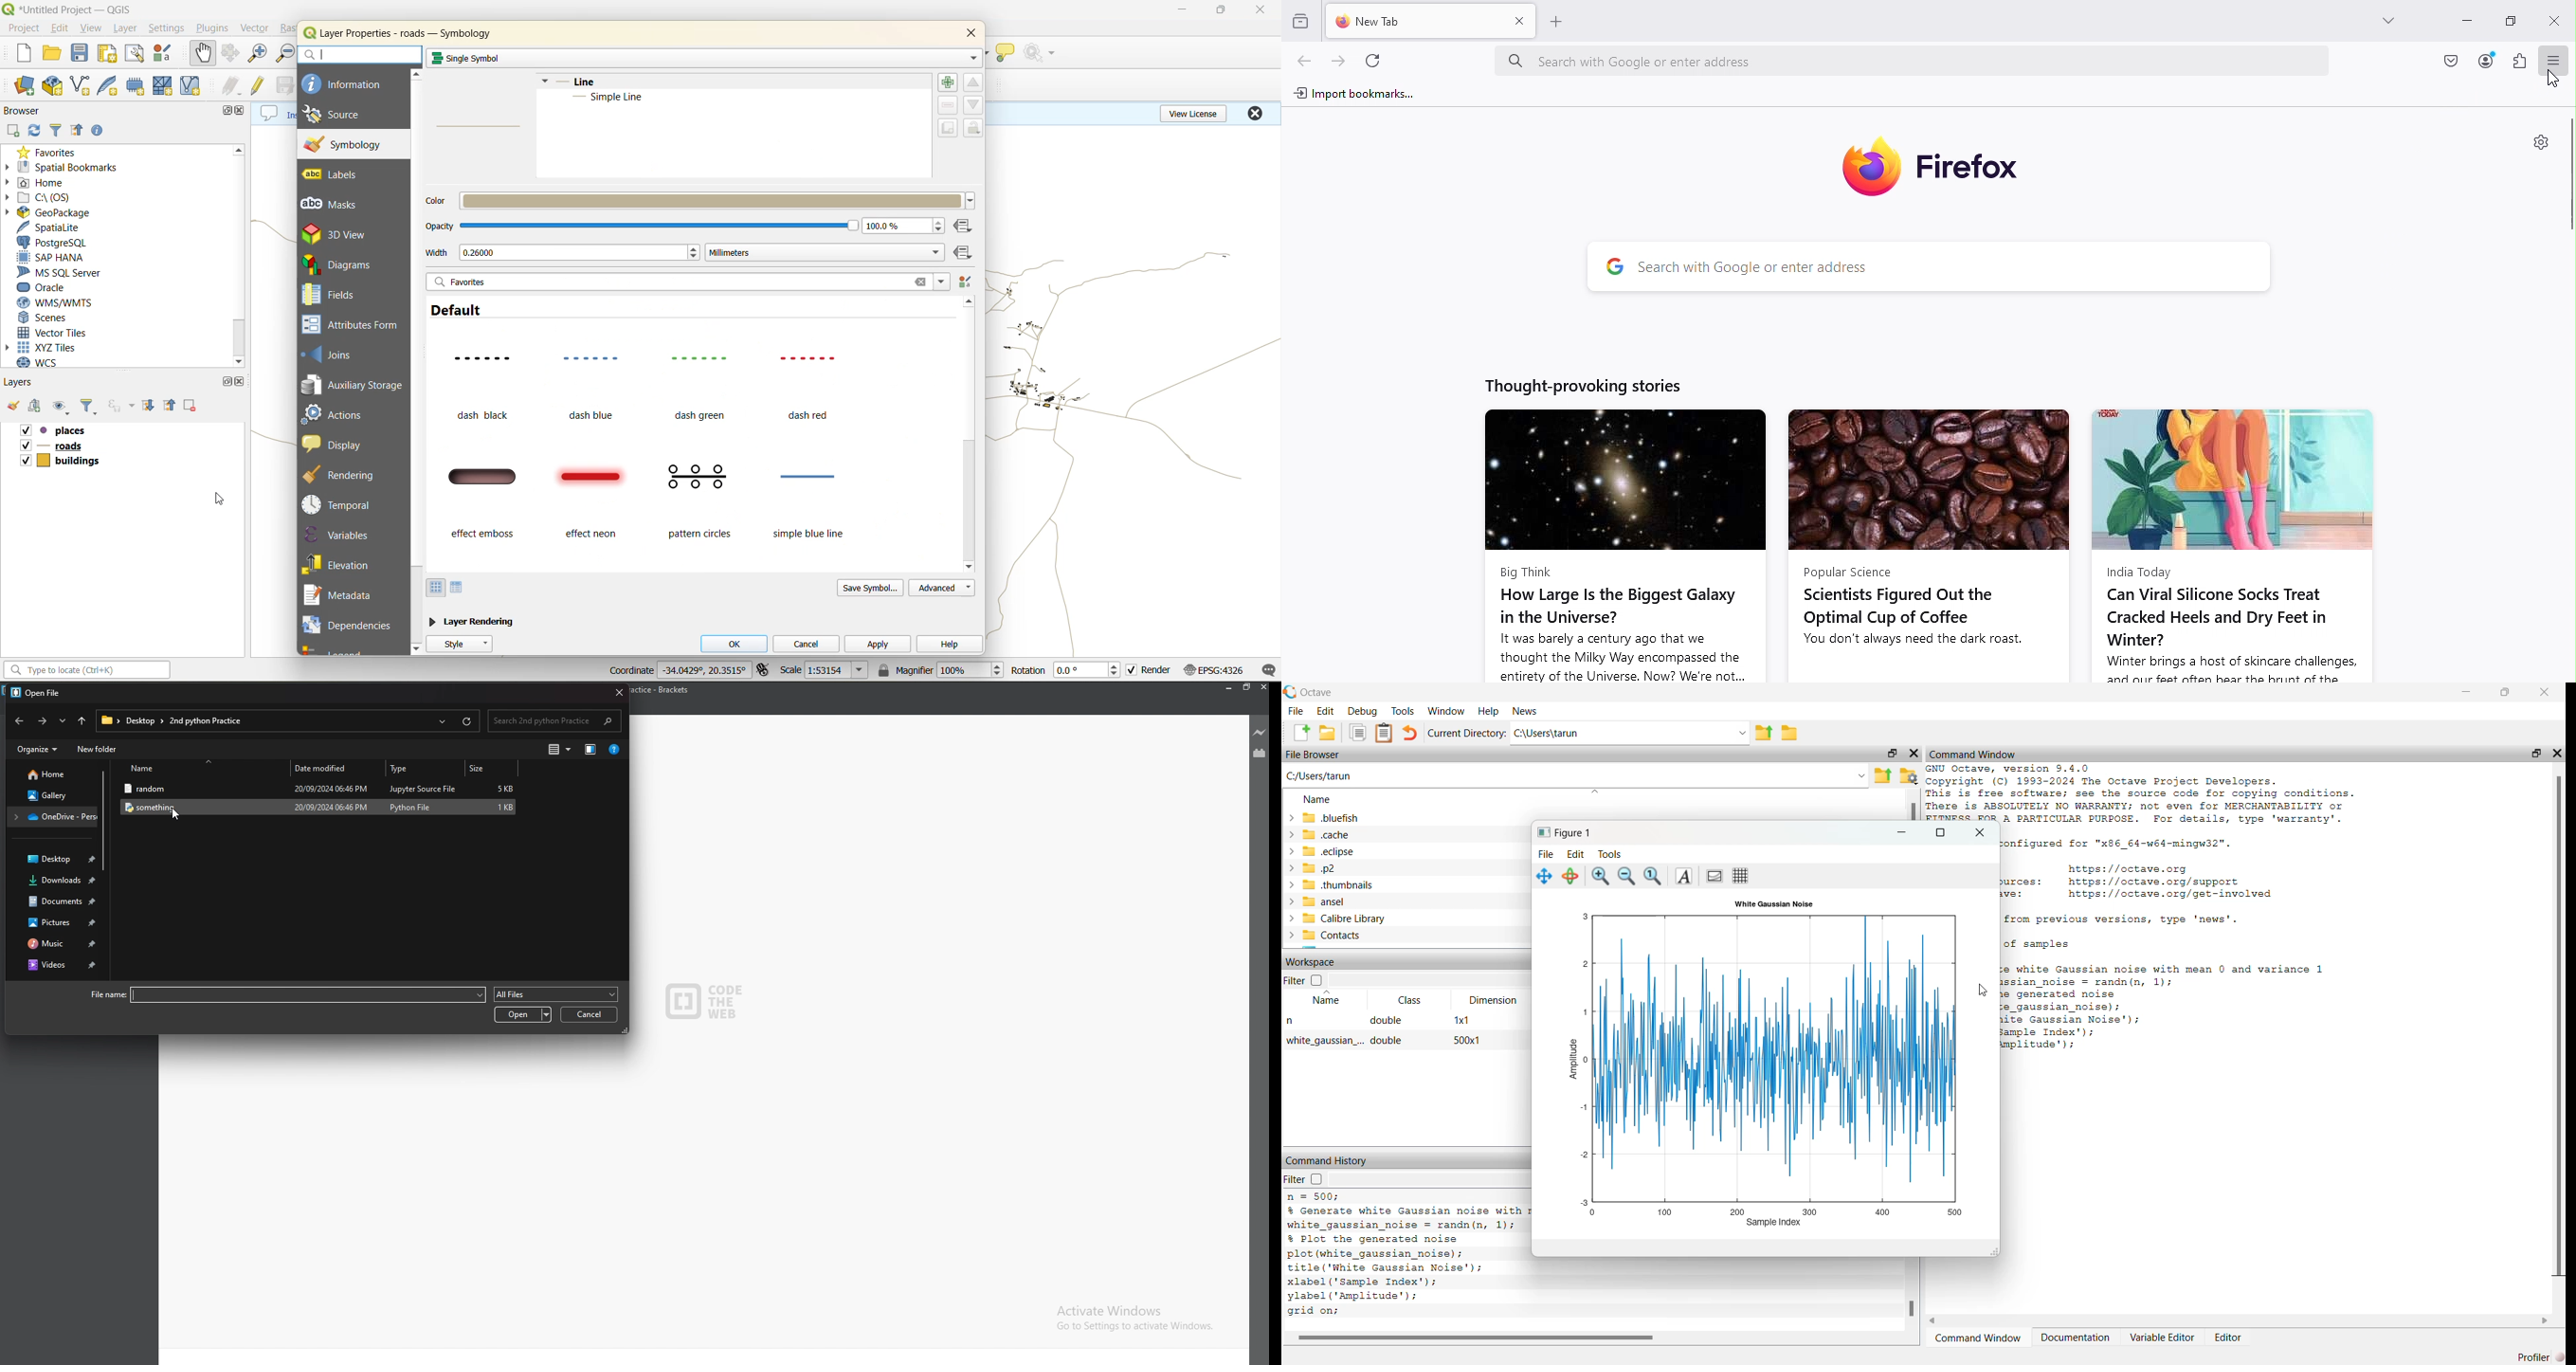 The width and height of the screenshot is (2576, 1372). What do you see at coordinates (1496, 1000) in the screenshot?
I see `Dimension` at bounding box center [1496, 1000].